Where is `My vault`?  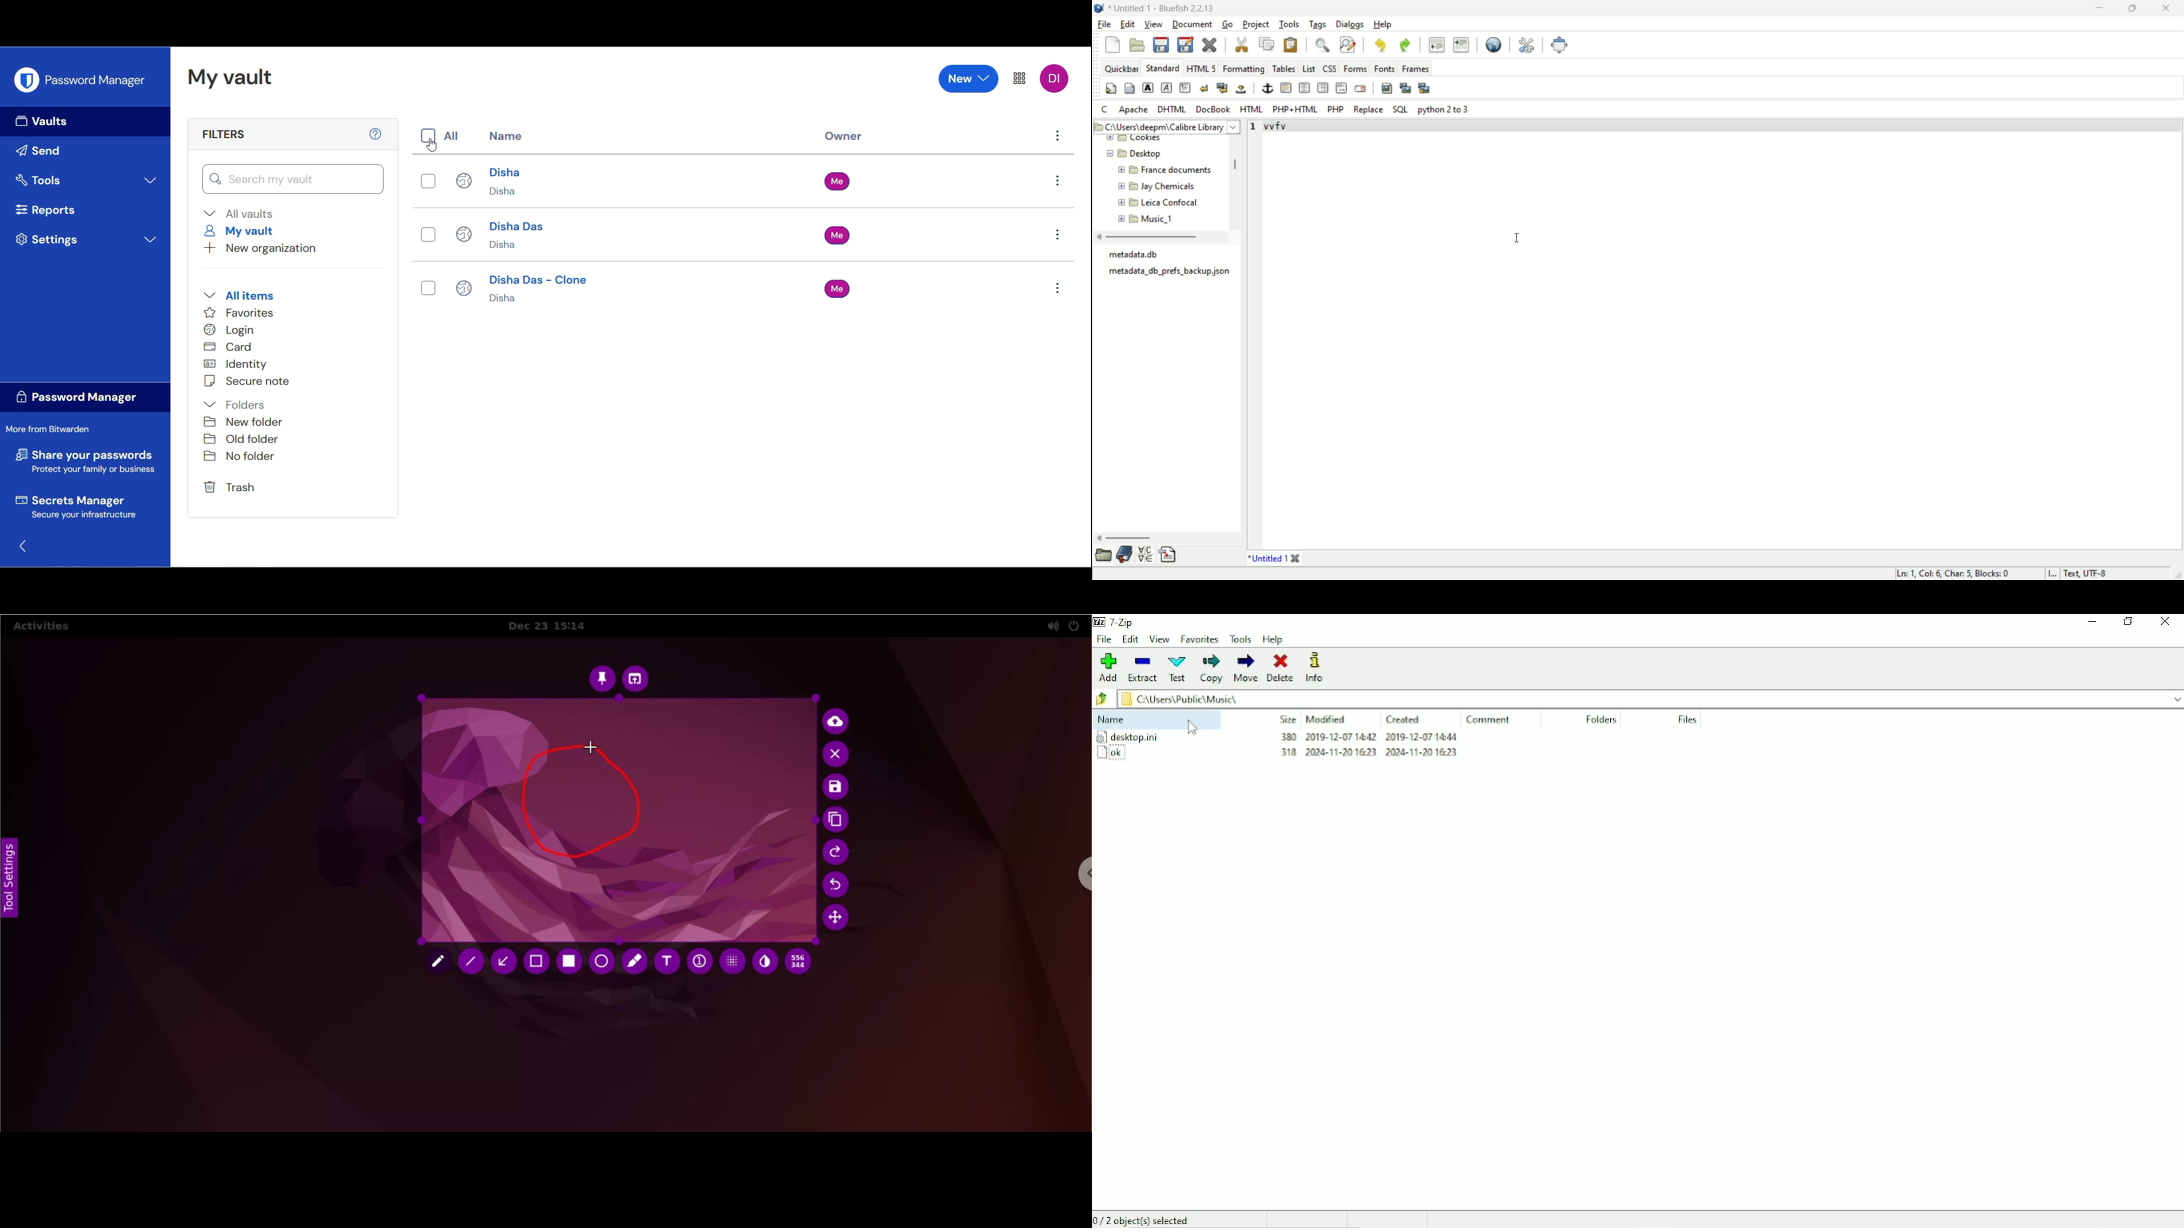 My vault is located at coordinates (230, 78).